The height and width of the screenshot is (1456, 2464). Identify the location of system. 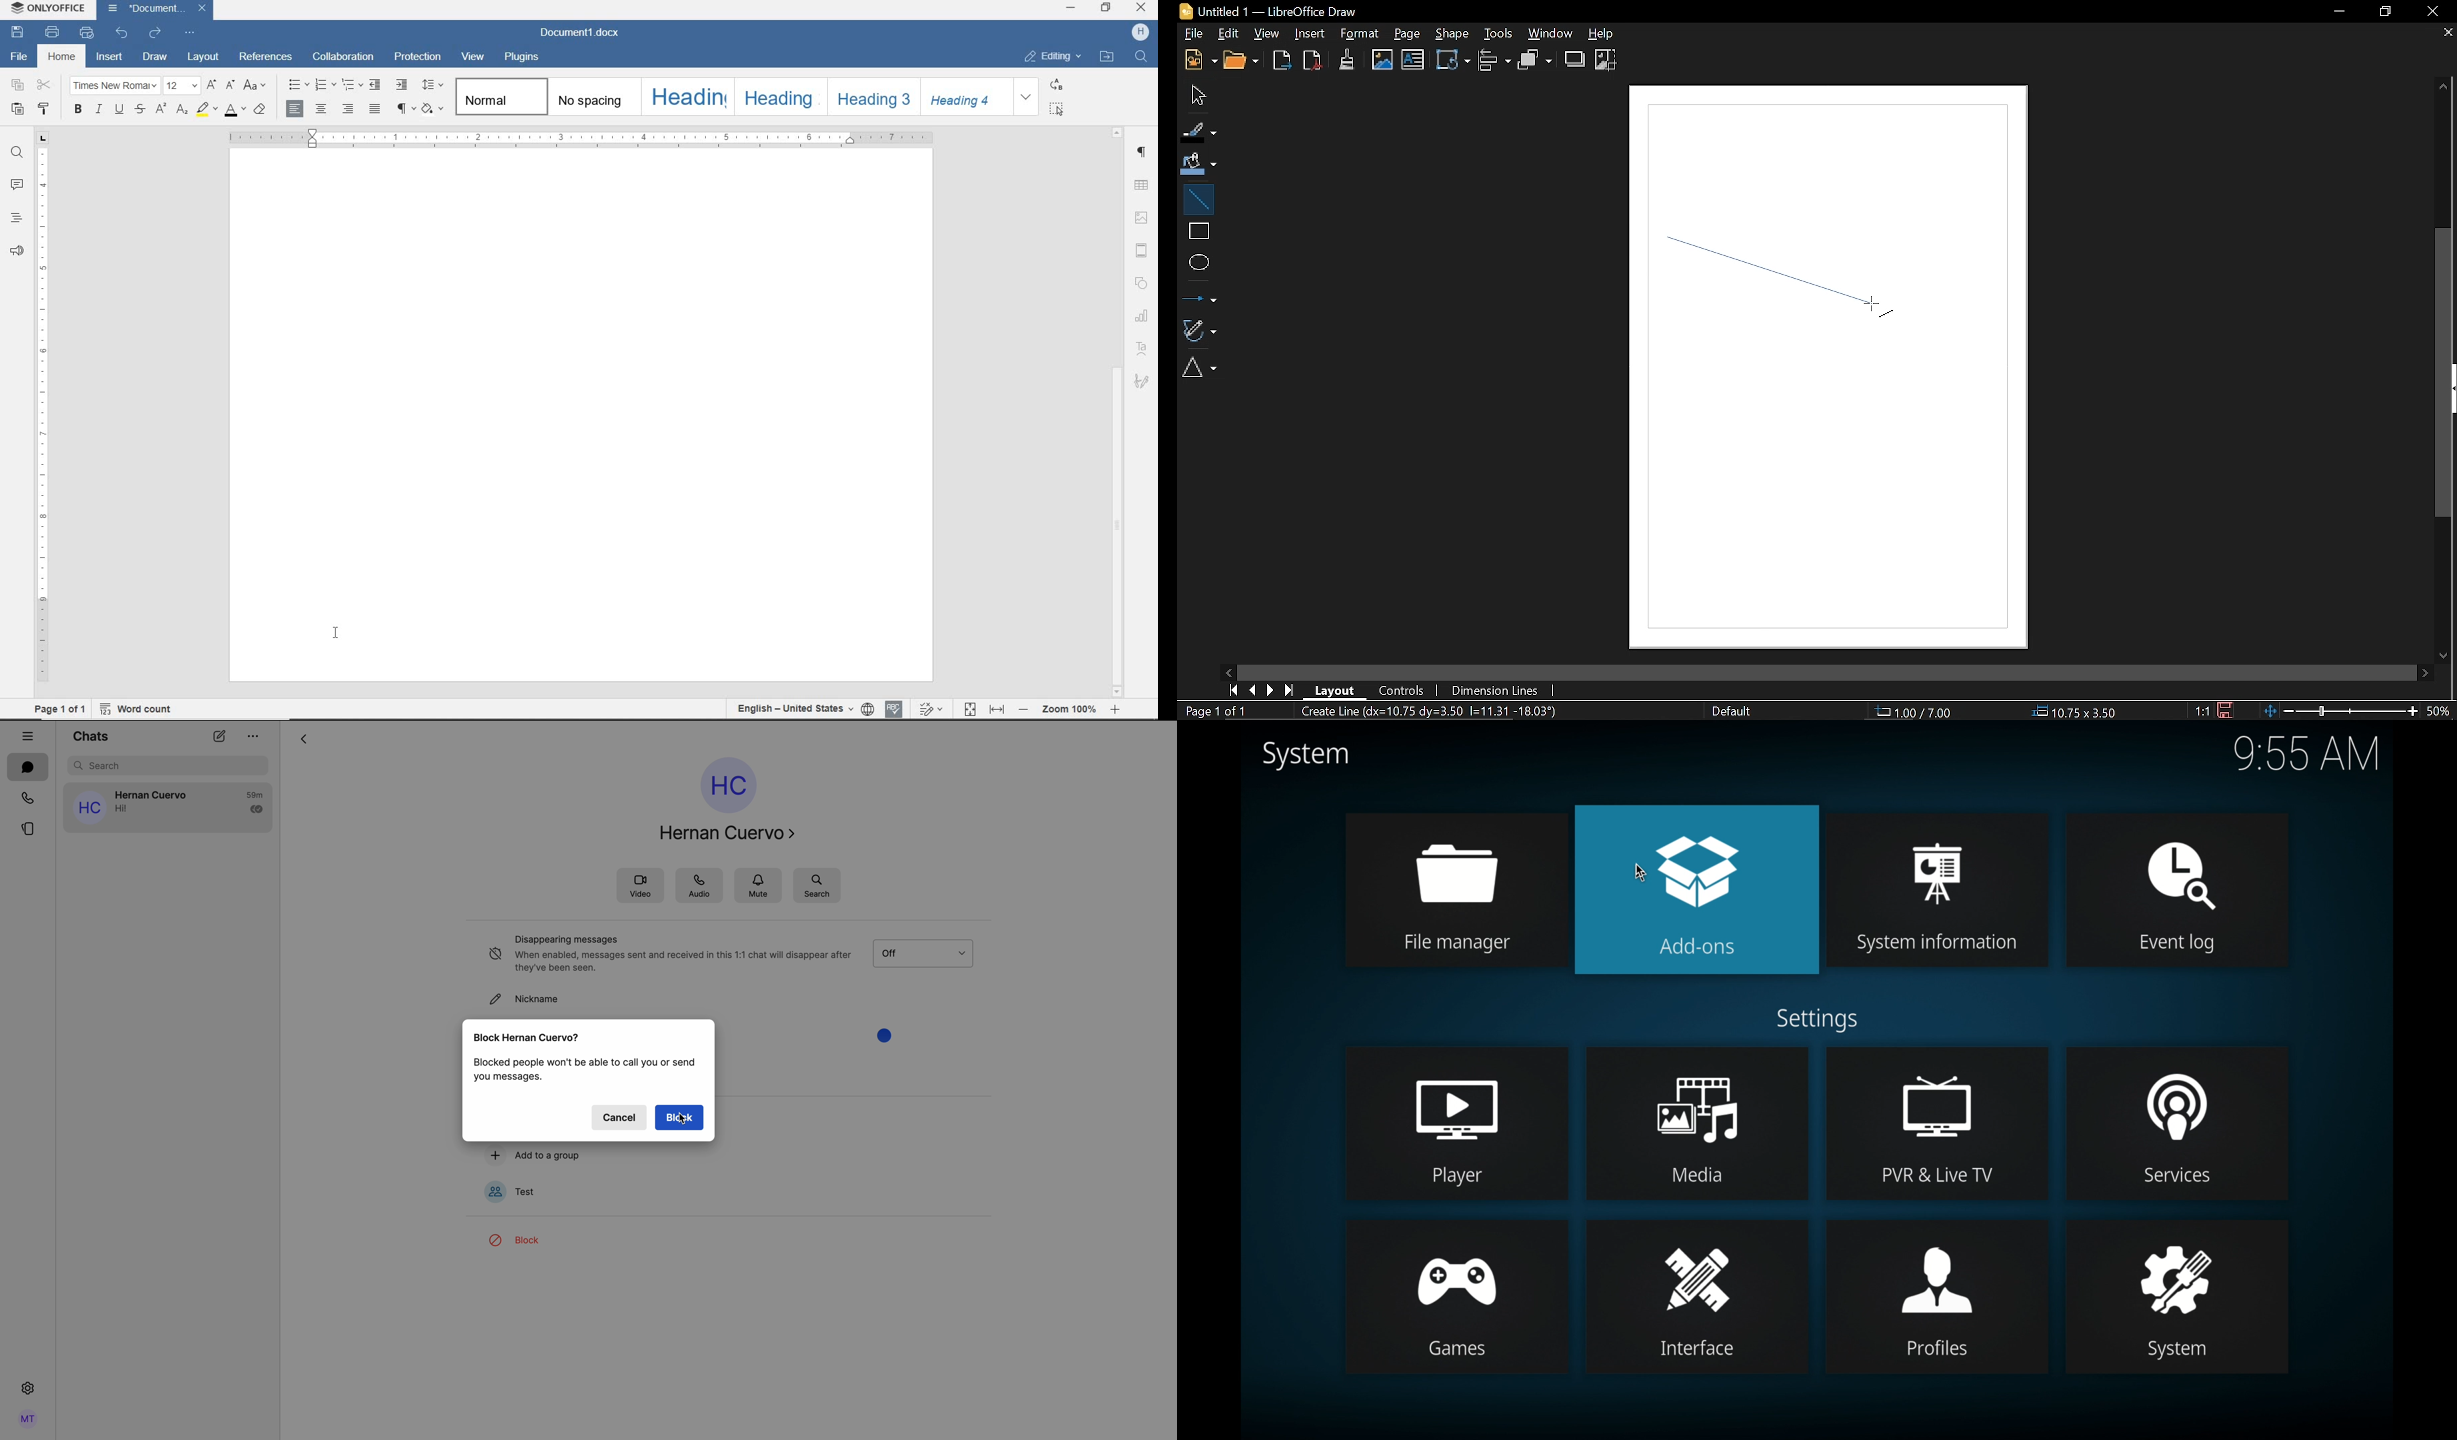
(1305, 755).